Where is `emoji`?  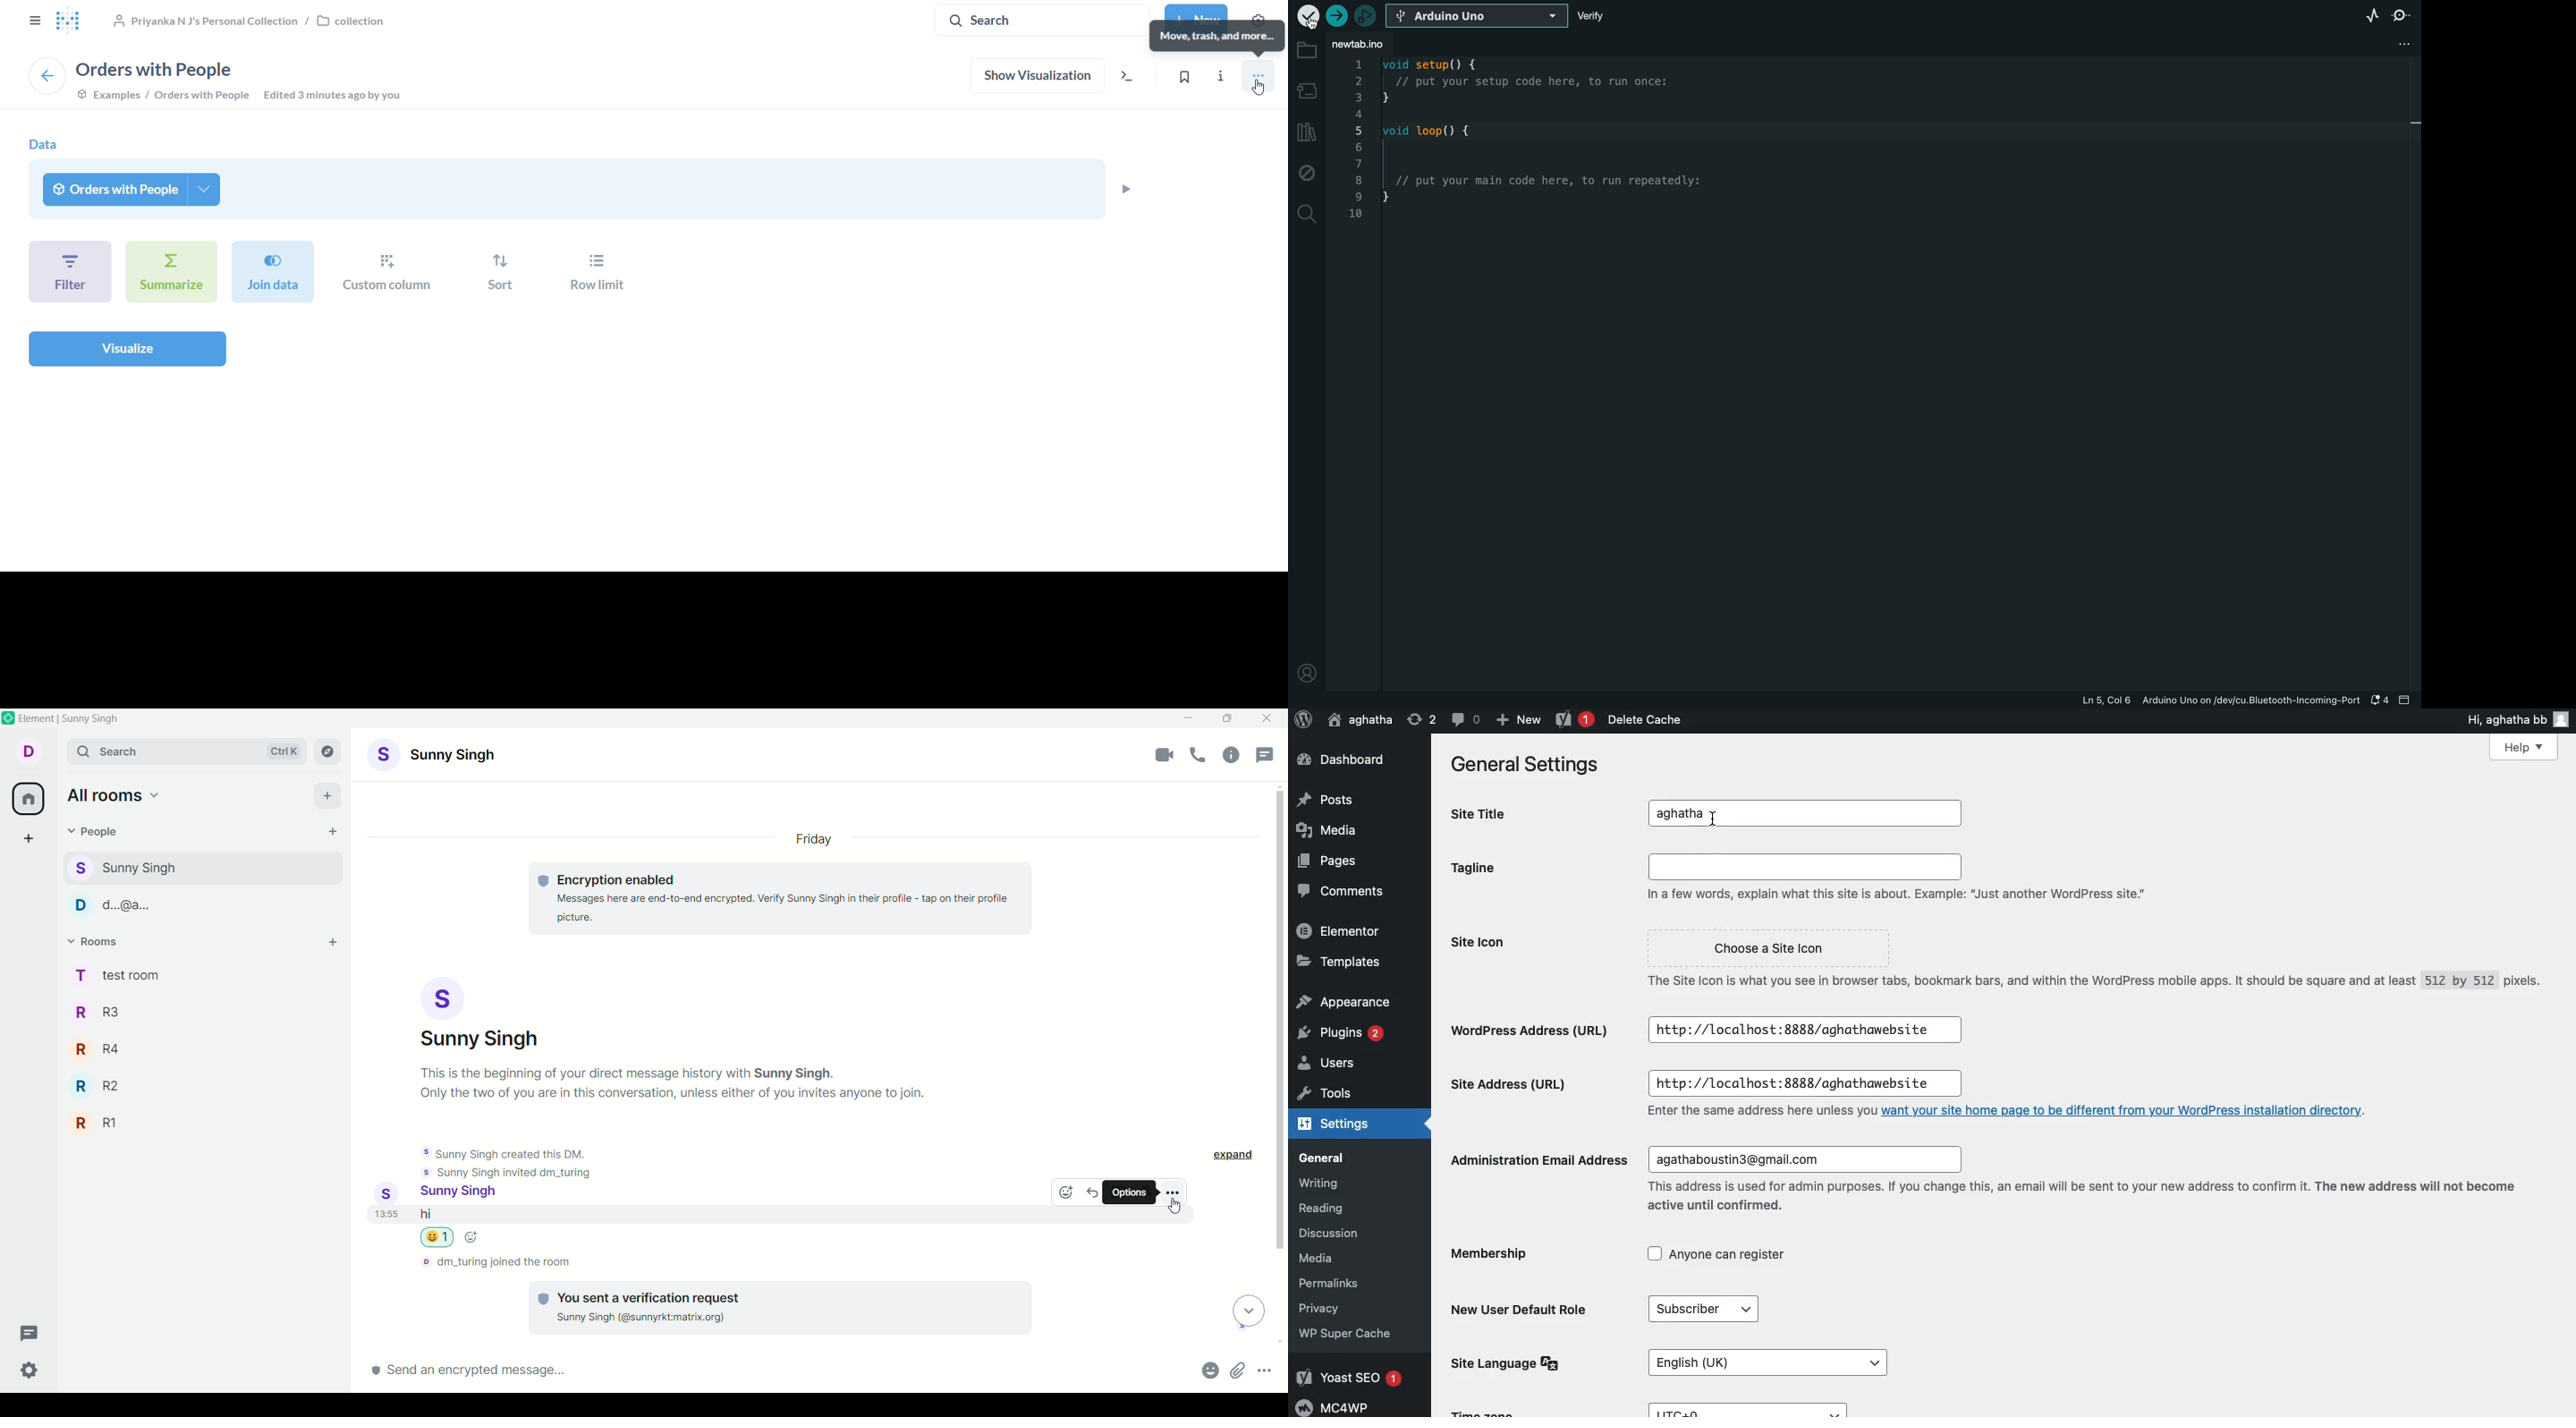 emoji is located at coordinates (1063, 1194).